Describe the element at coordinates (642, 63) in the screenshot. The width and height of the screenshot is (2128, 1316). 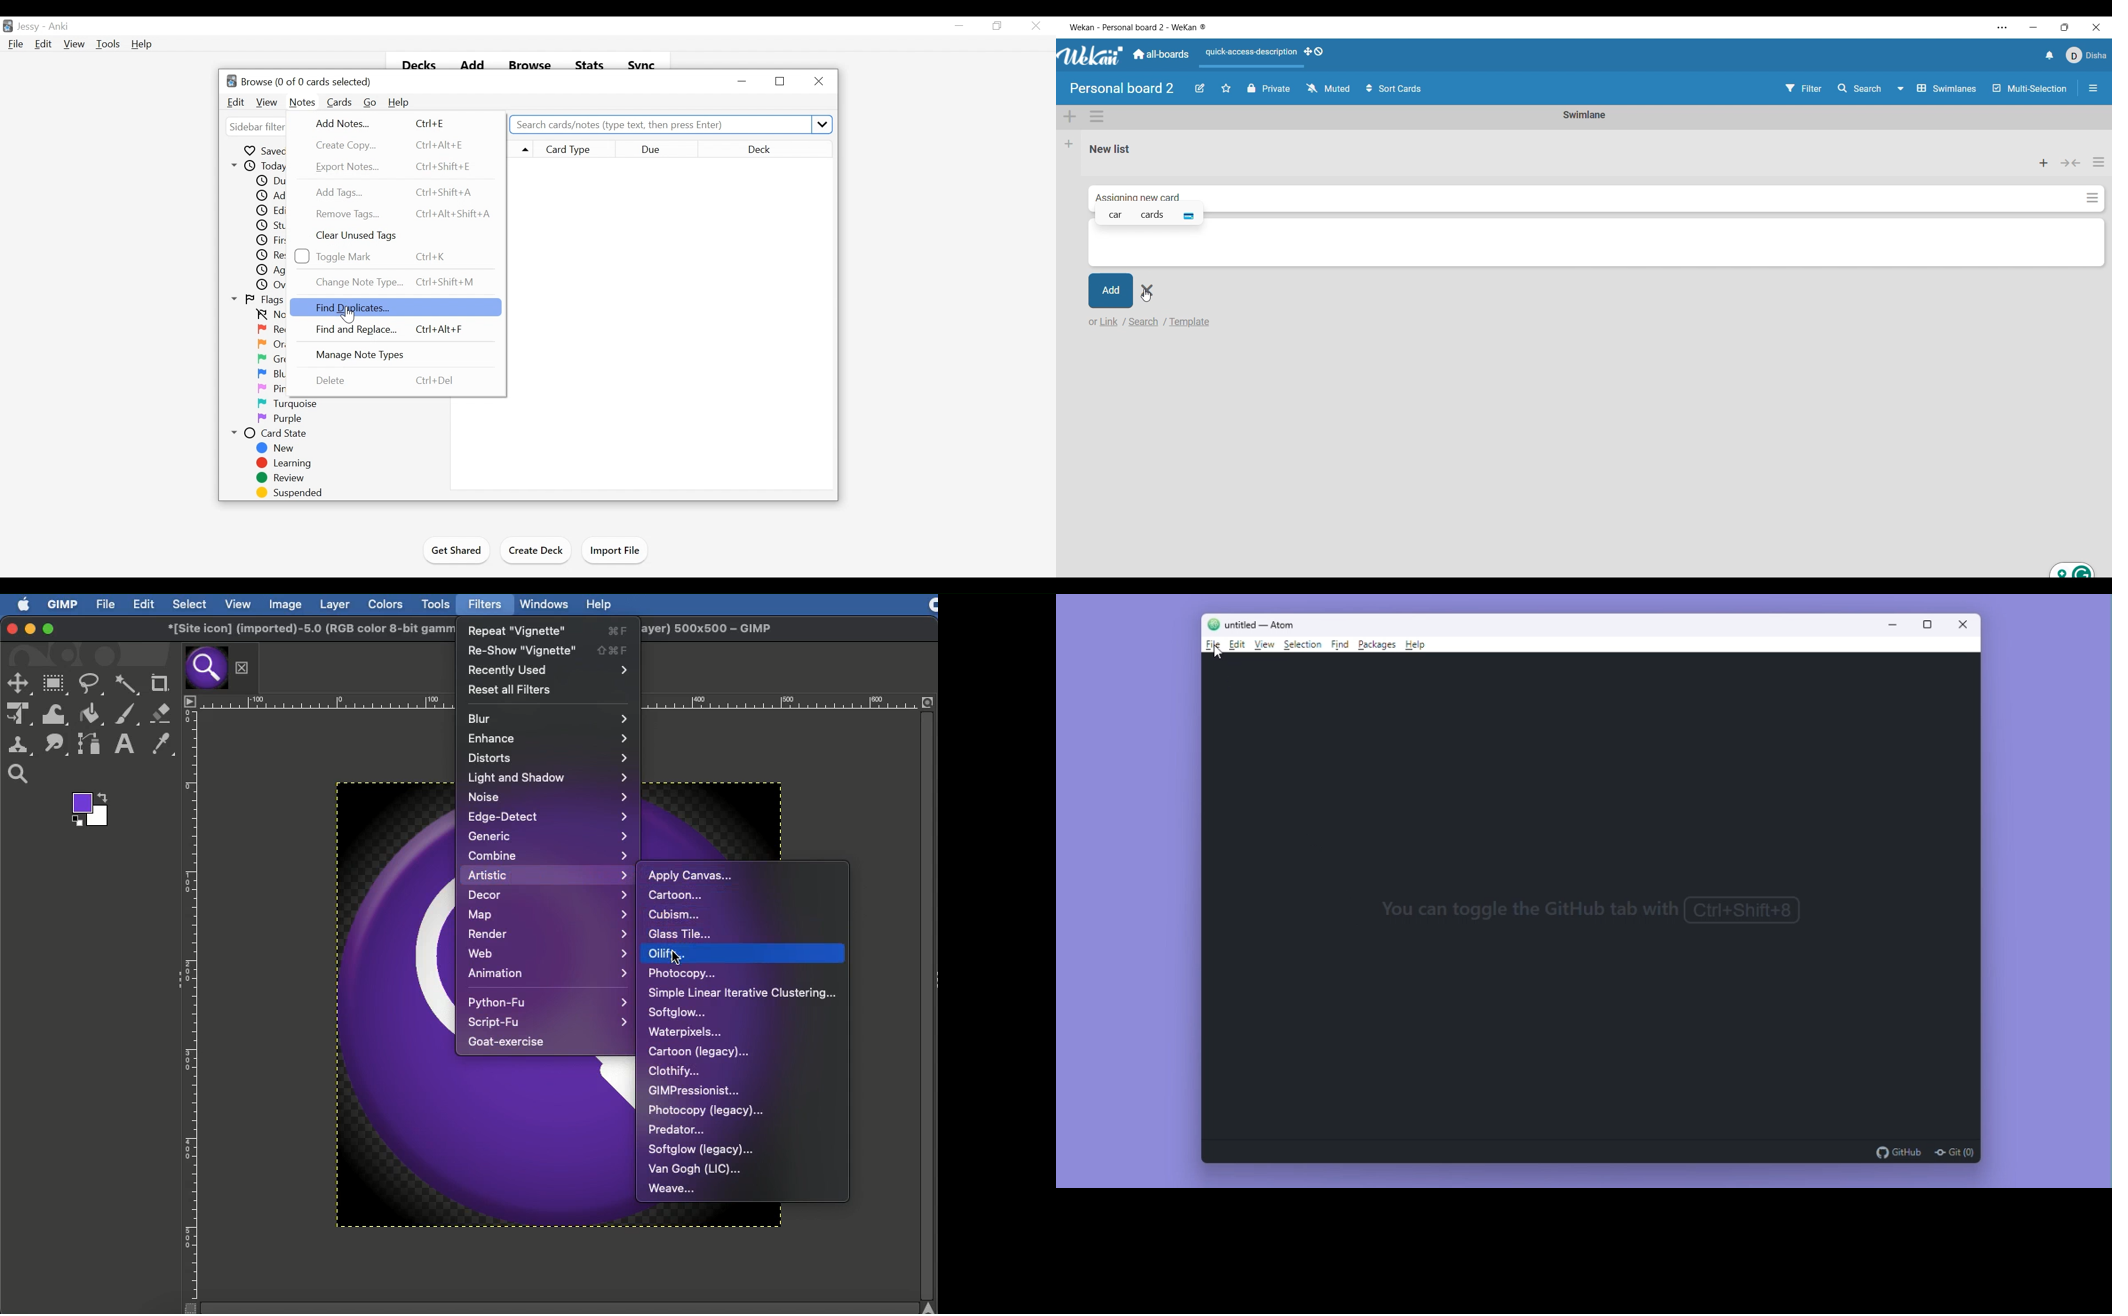
I see `Sync` at that location.